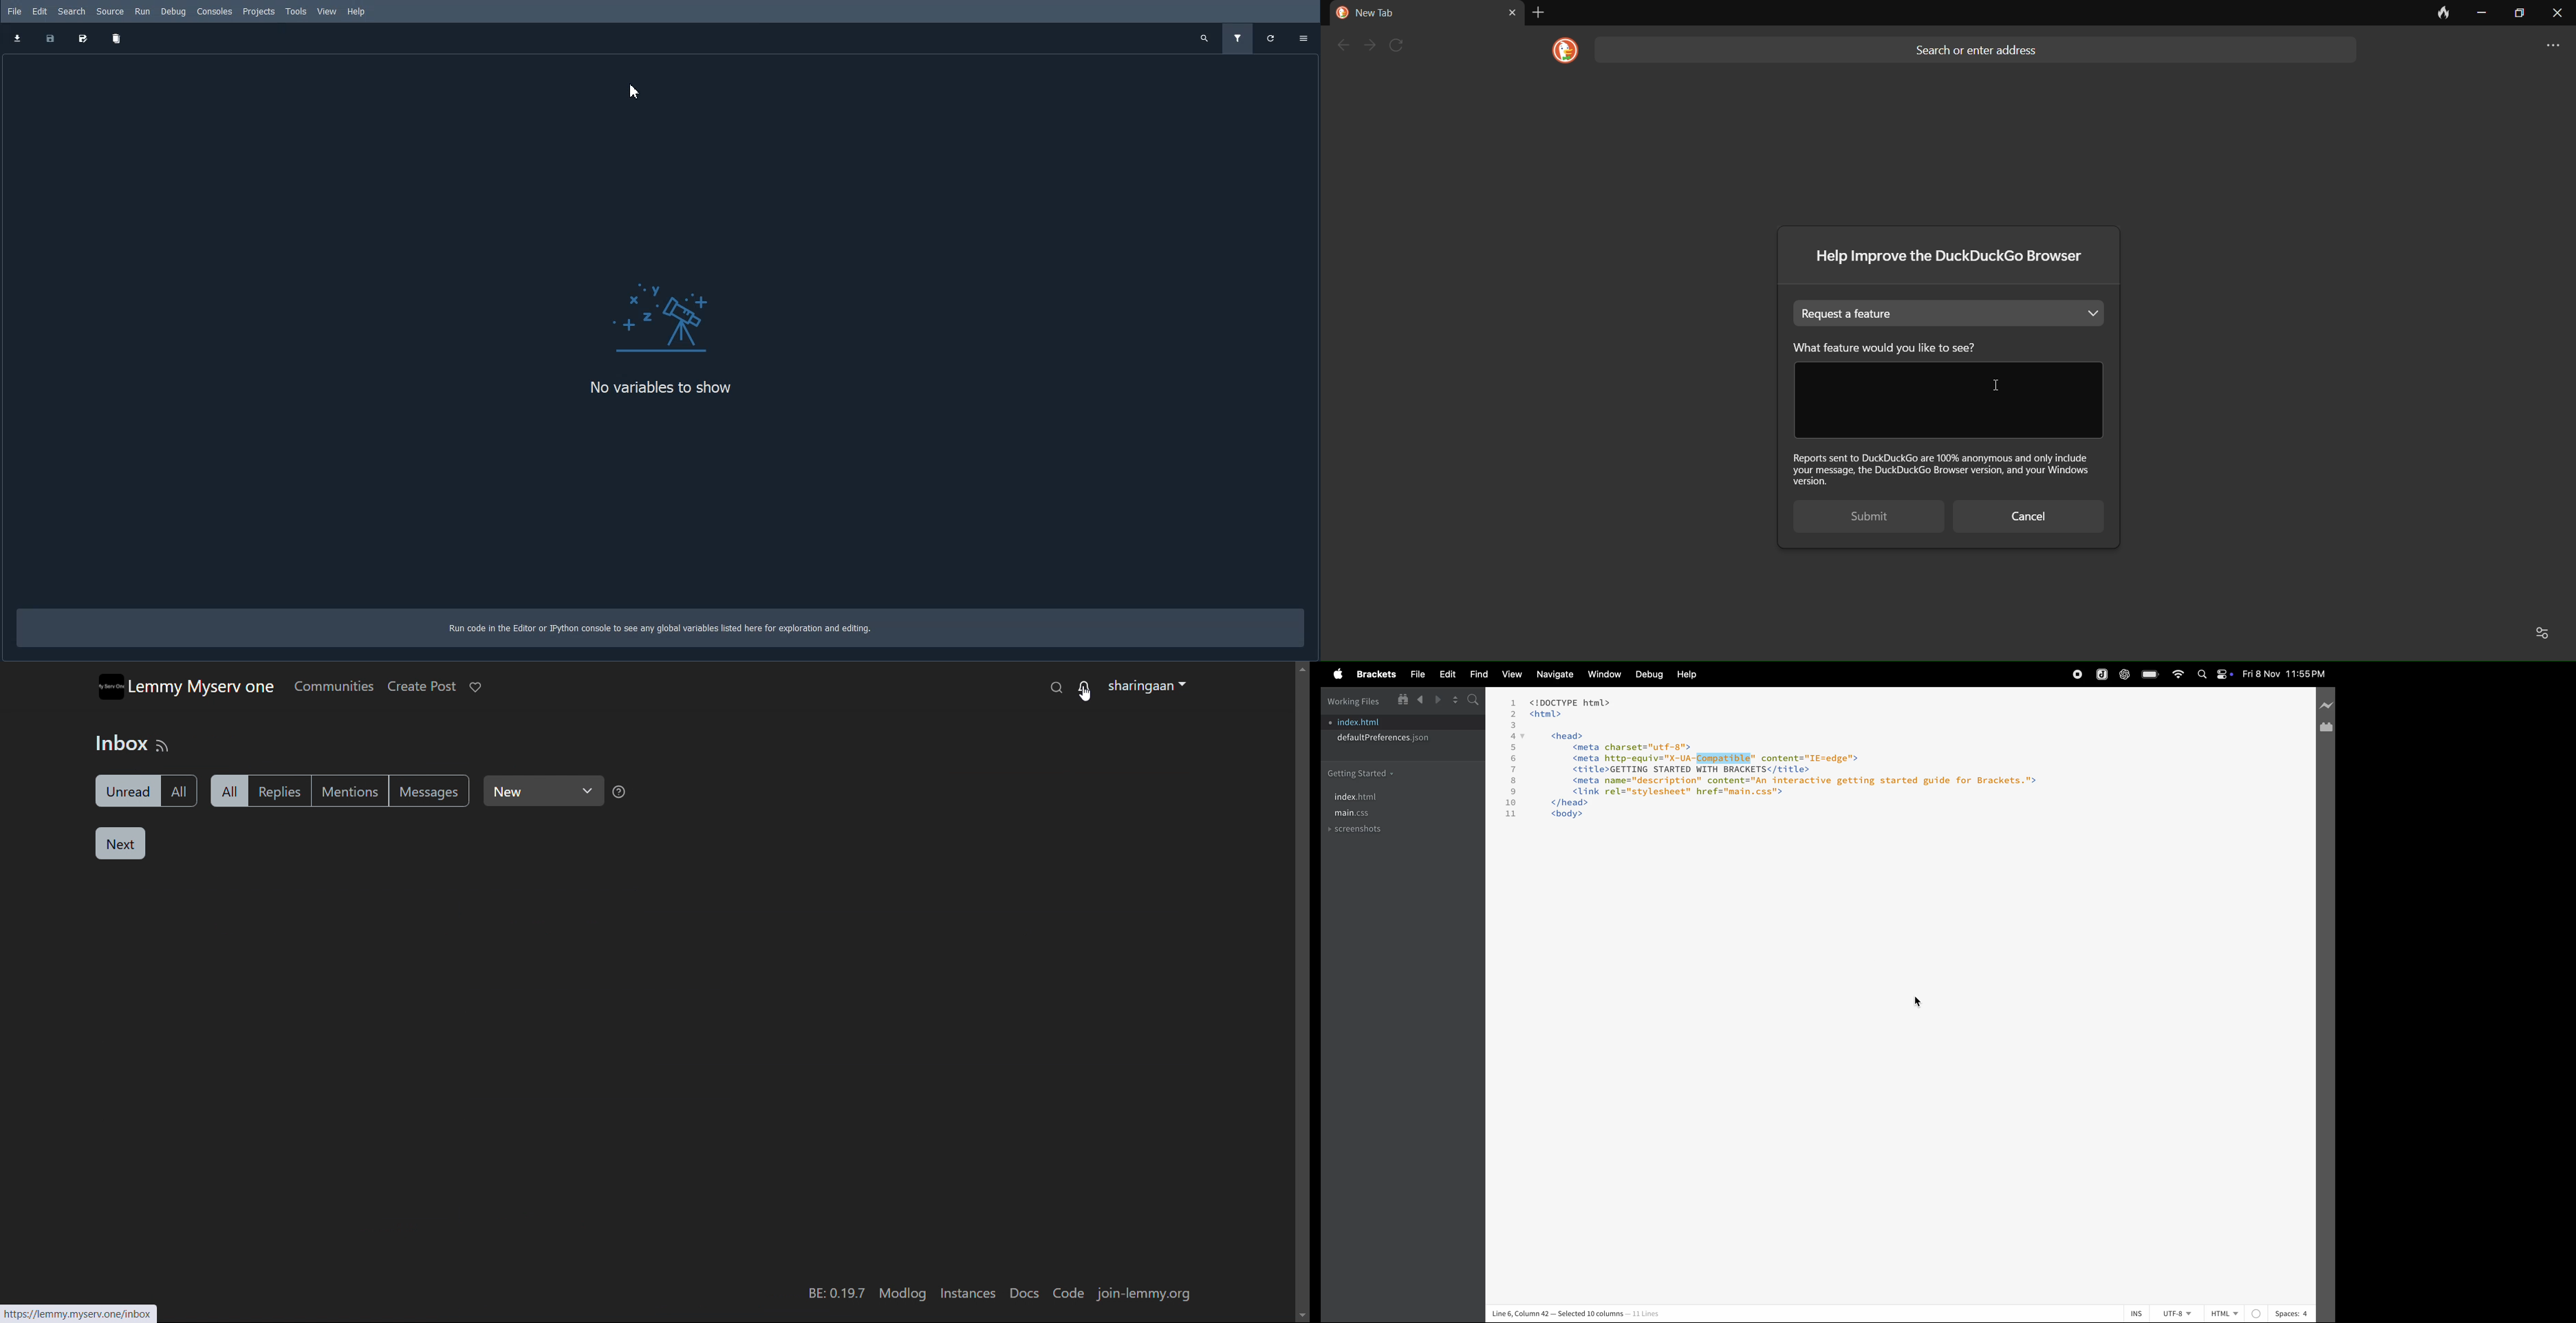 Image resolution: width=2576 pixels, height=1344 pixels. What do you see at coordinates (1086, 687) in the screenshot?
I see `notification` at bounding box center [1086, 687].